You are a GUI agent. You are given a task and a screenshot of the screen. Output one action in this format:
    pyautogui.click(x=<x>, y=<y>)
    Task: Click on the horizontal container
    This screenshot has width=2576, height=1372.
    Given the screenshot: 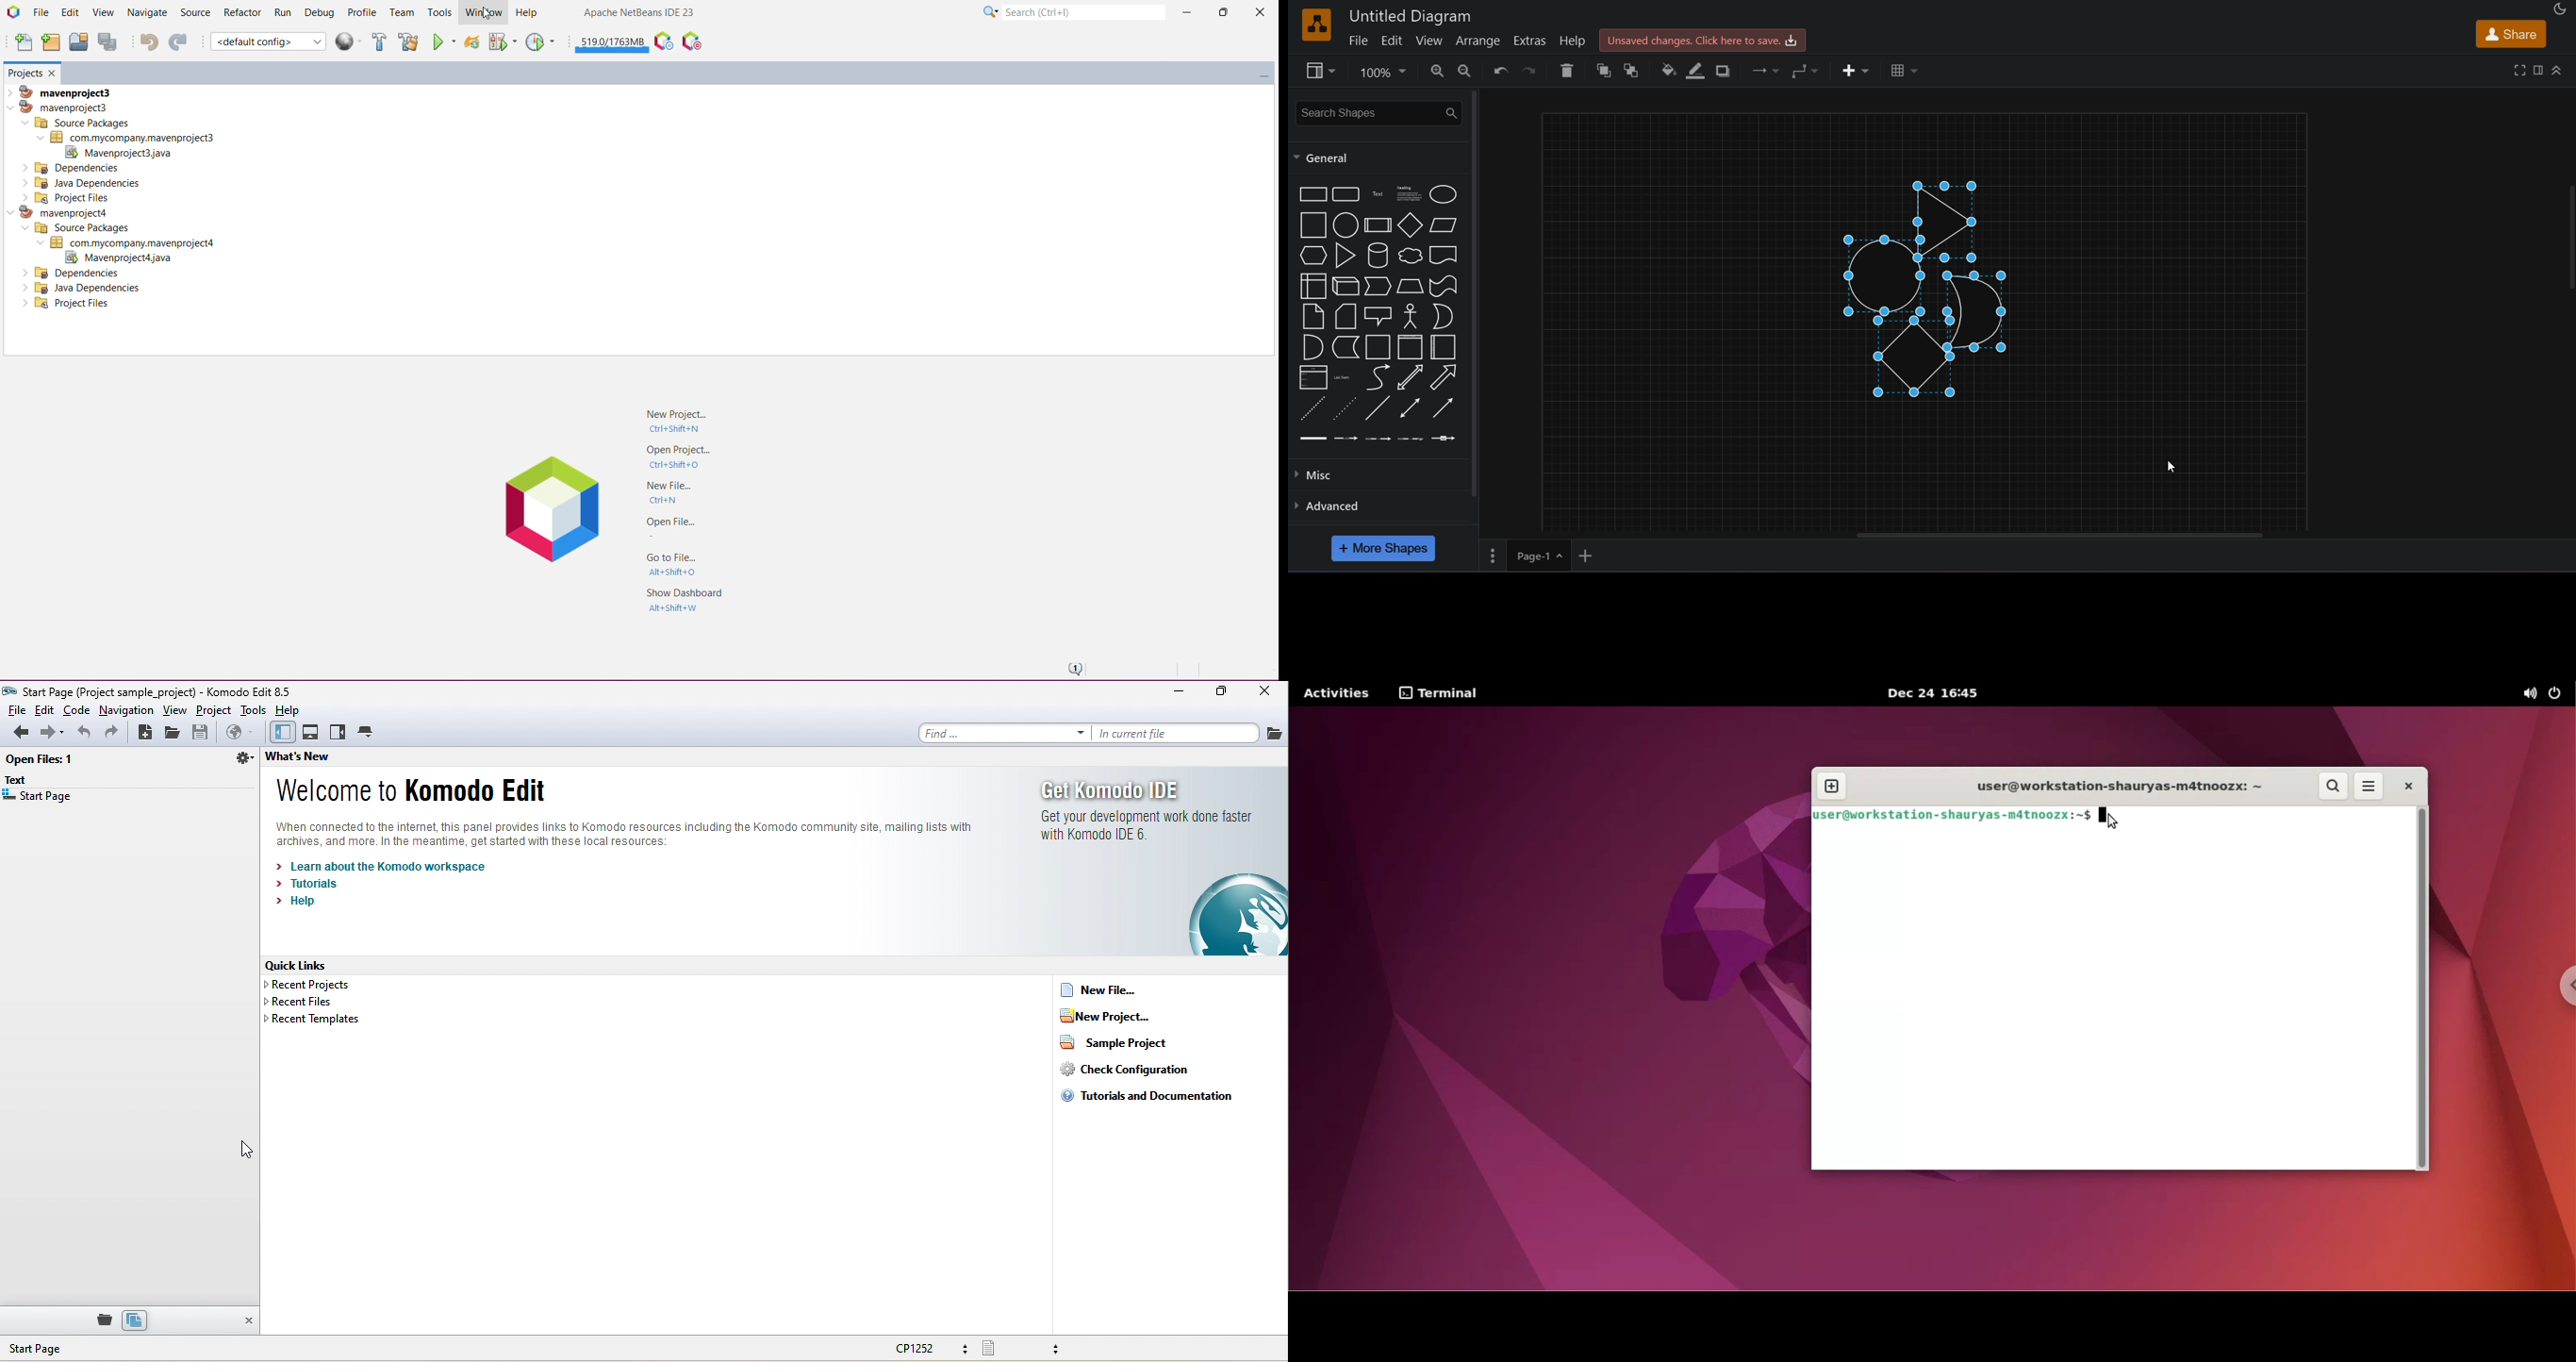 What is the action you would take?
    pyautogui.click(x=1443, y=347)
    